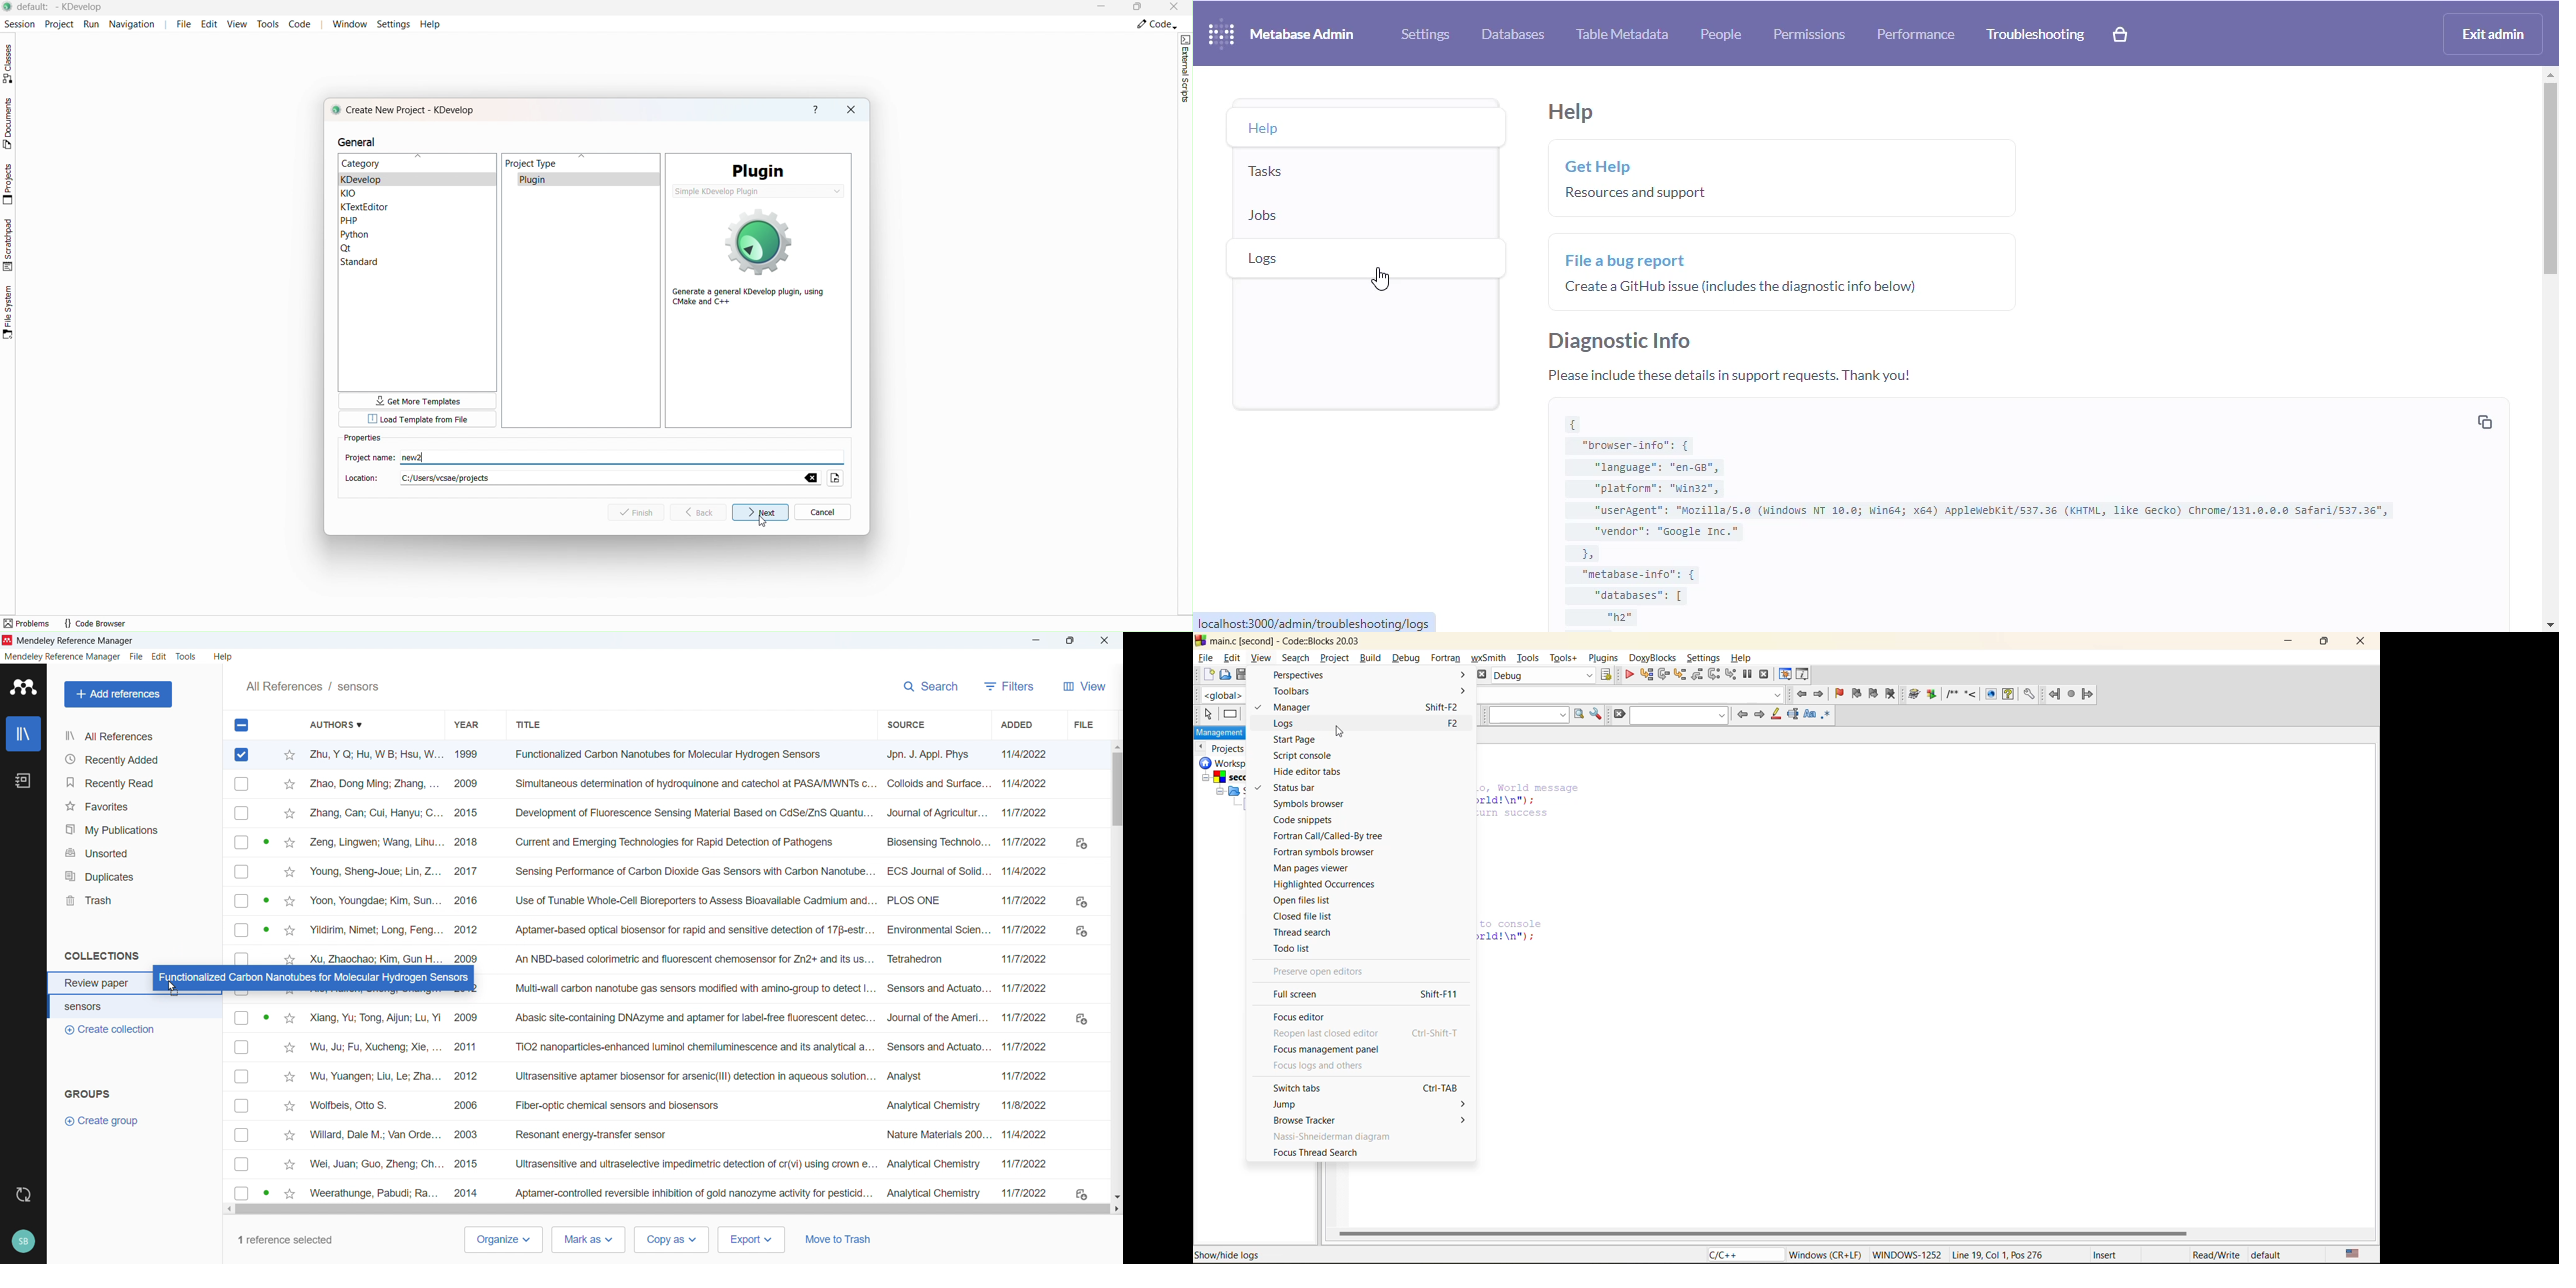 Image resolution: width=2576 pixels, height=1288 pixels. Describe the element at coordinates (1678, 717) in the screenshot. I see `search` at that location.